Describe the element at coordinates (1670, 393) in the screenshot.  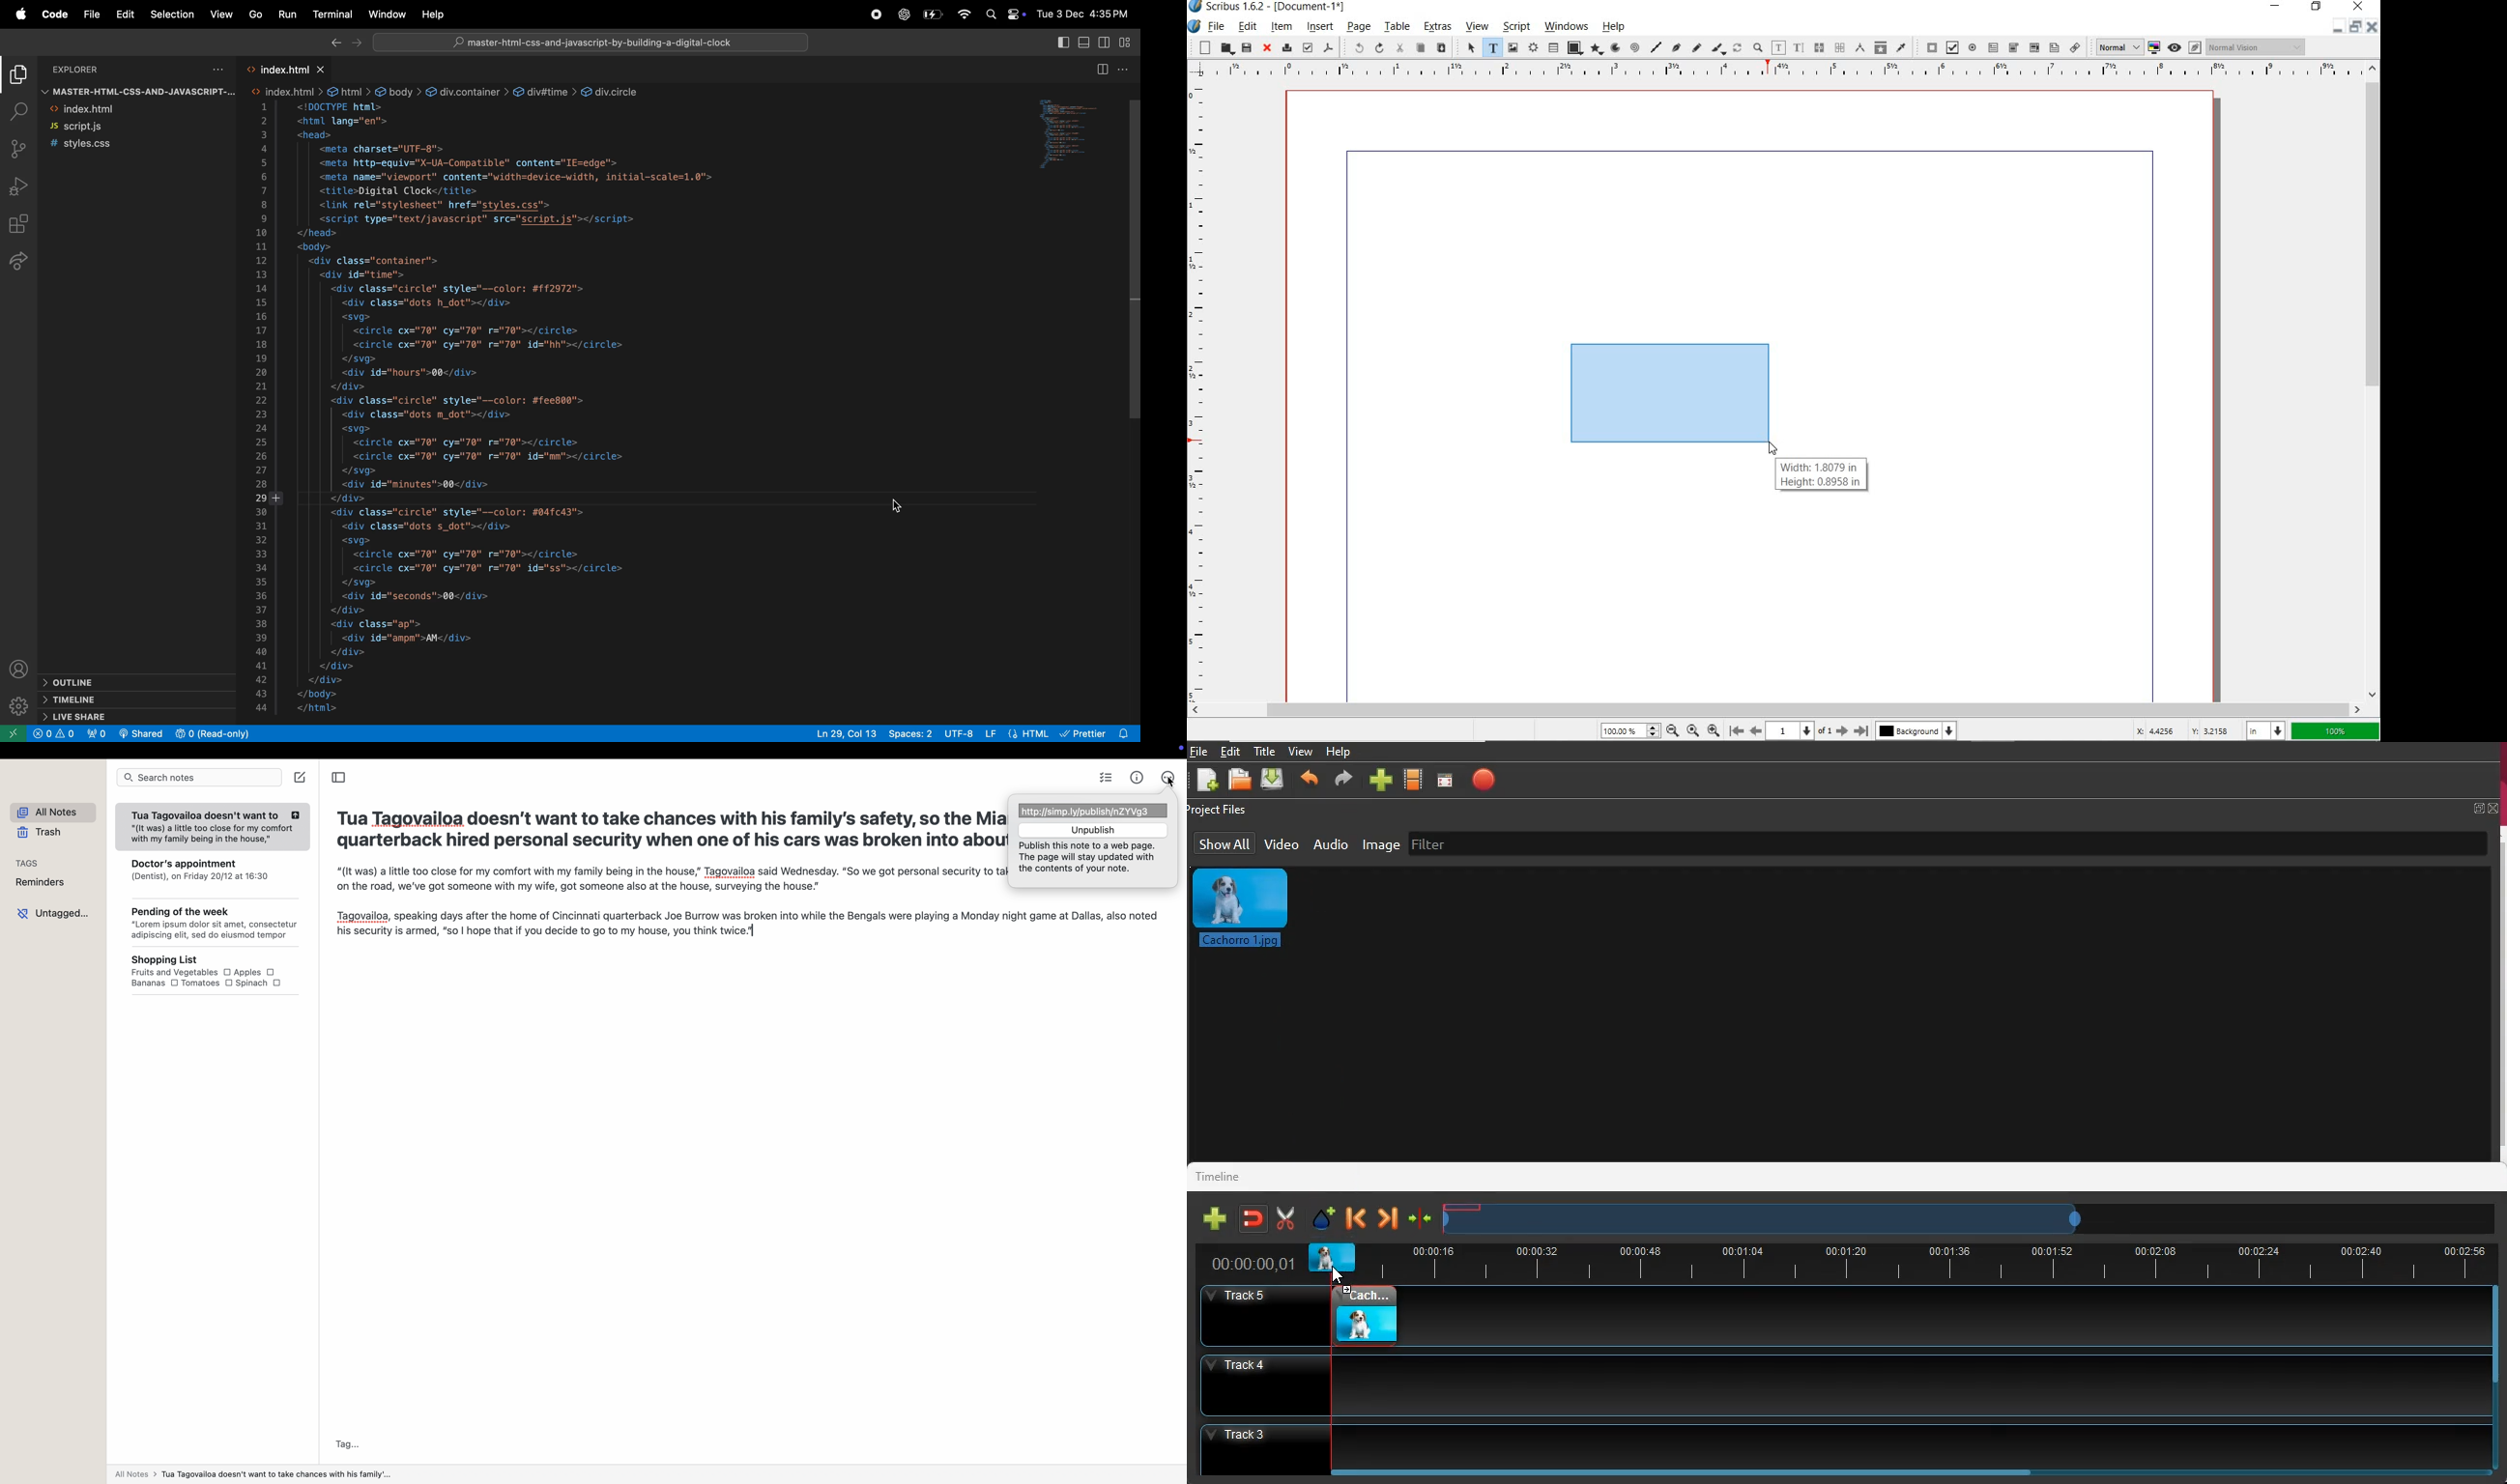
I see `mock text frame` at that location.